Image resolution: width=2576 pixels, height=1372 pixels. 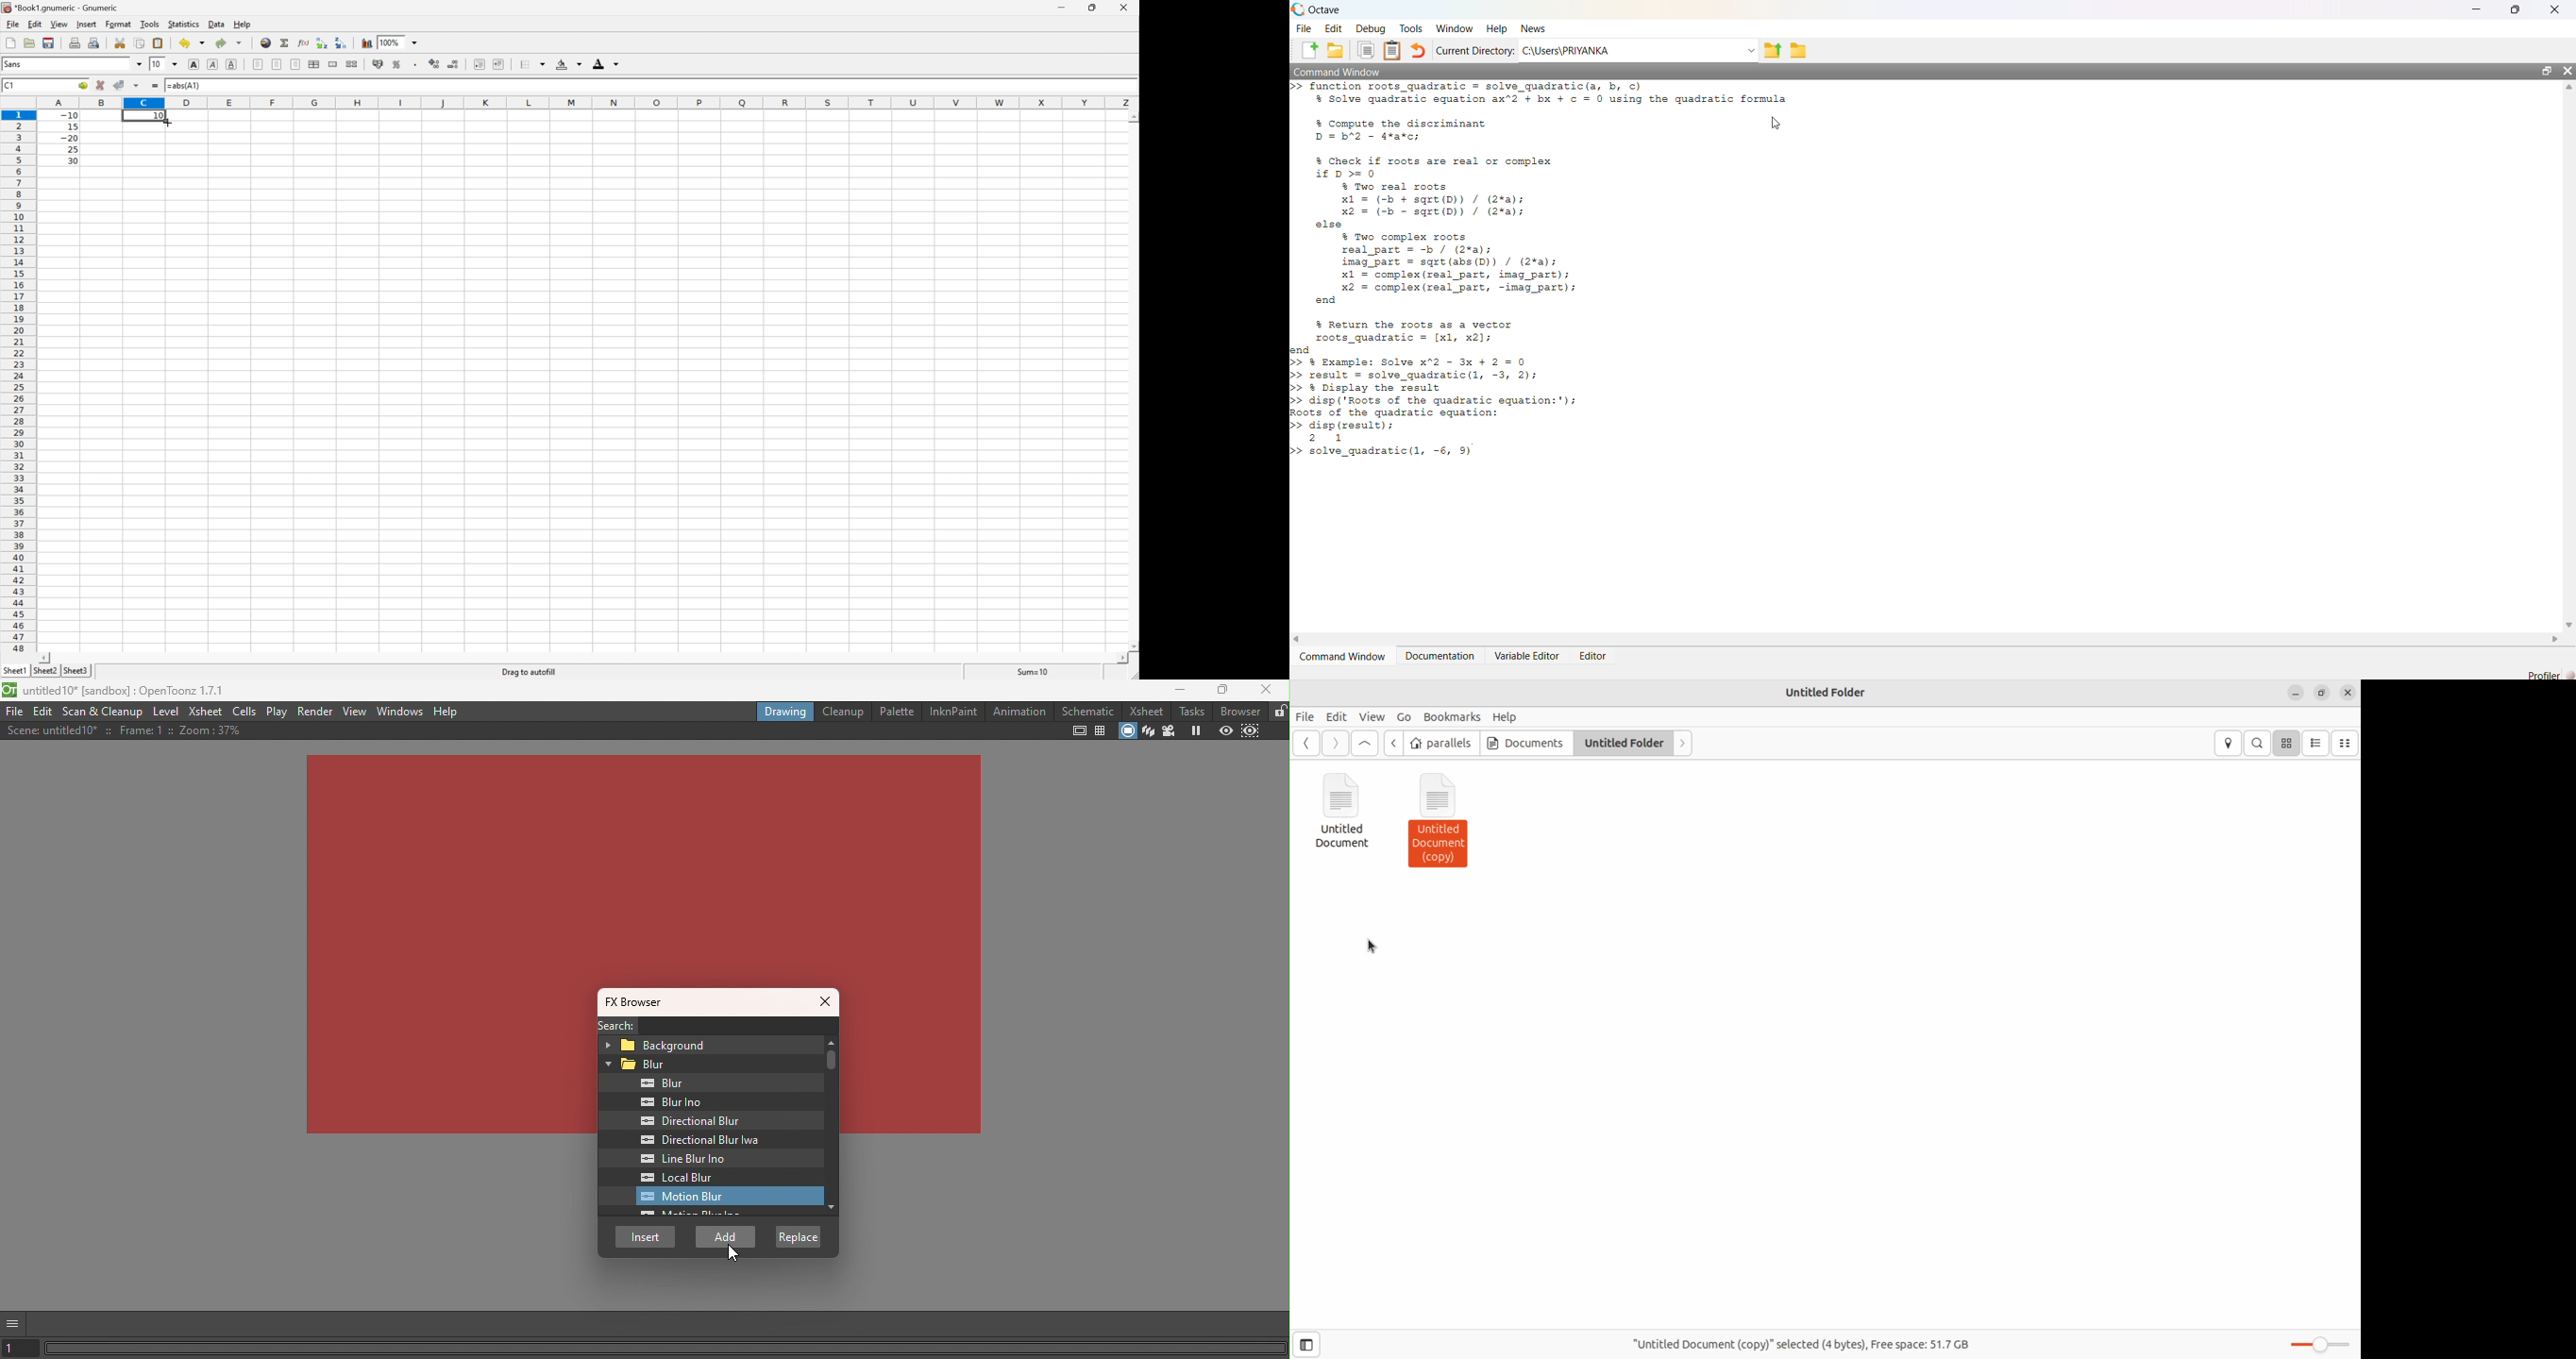 What do you see at coordinates (12, 24) in the screenshot?
I see `File` at bounding box center [12, 24].